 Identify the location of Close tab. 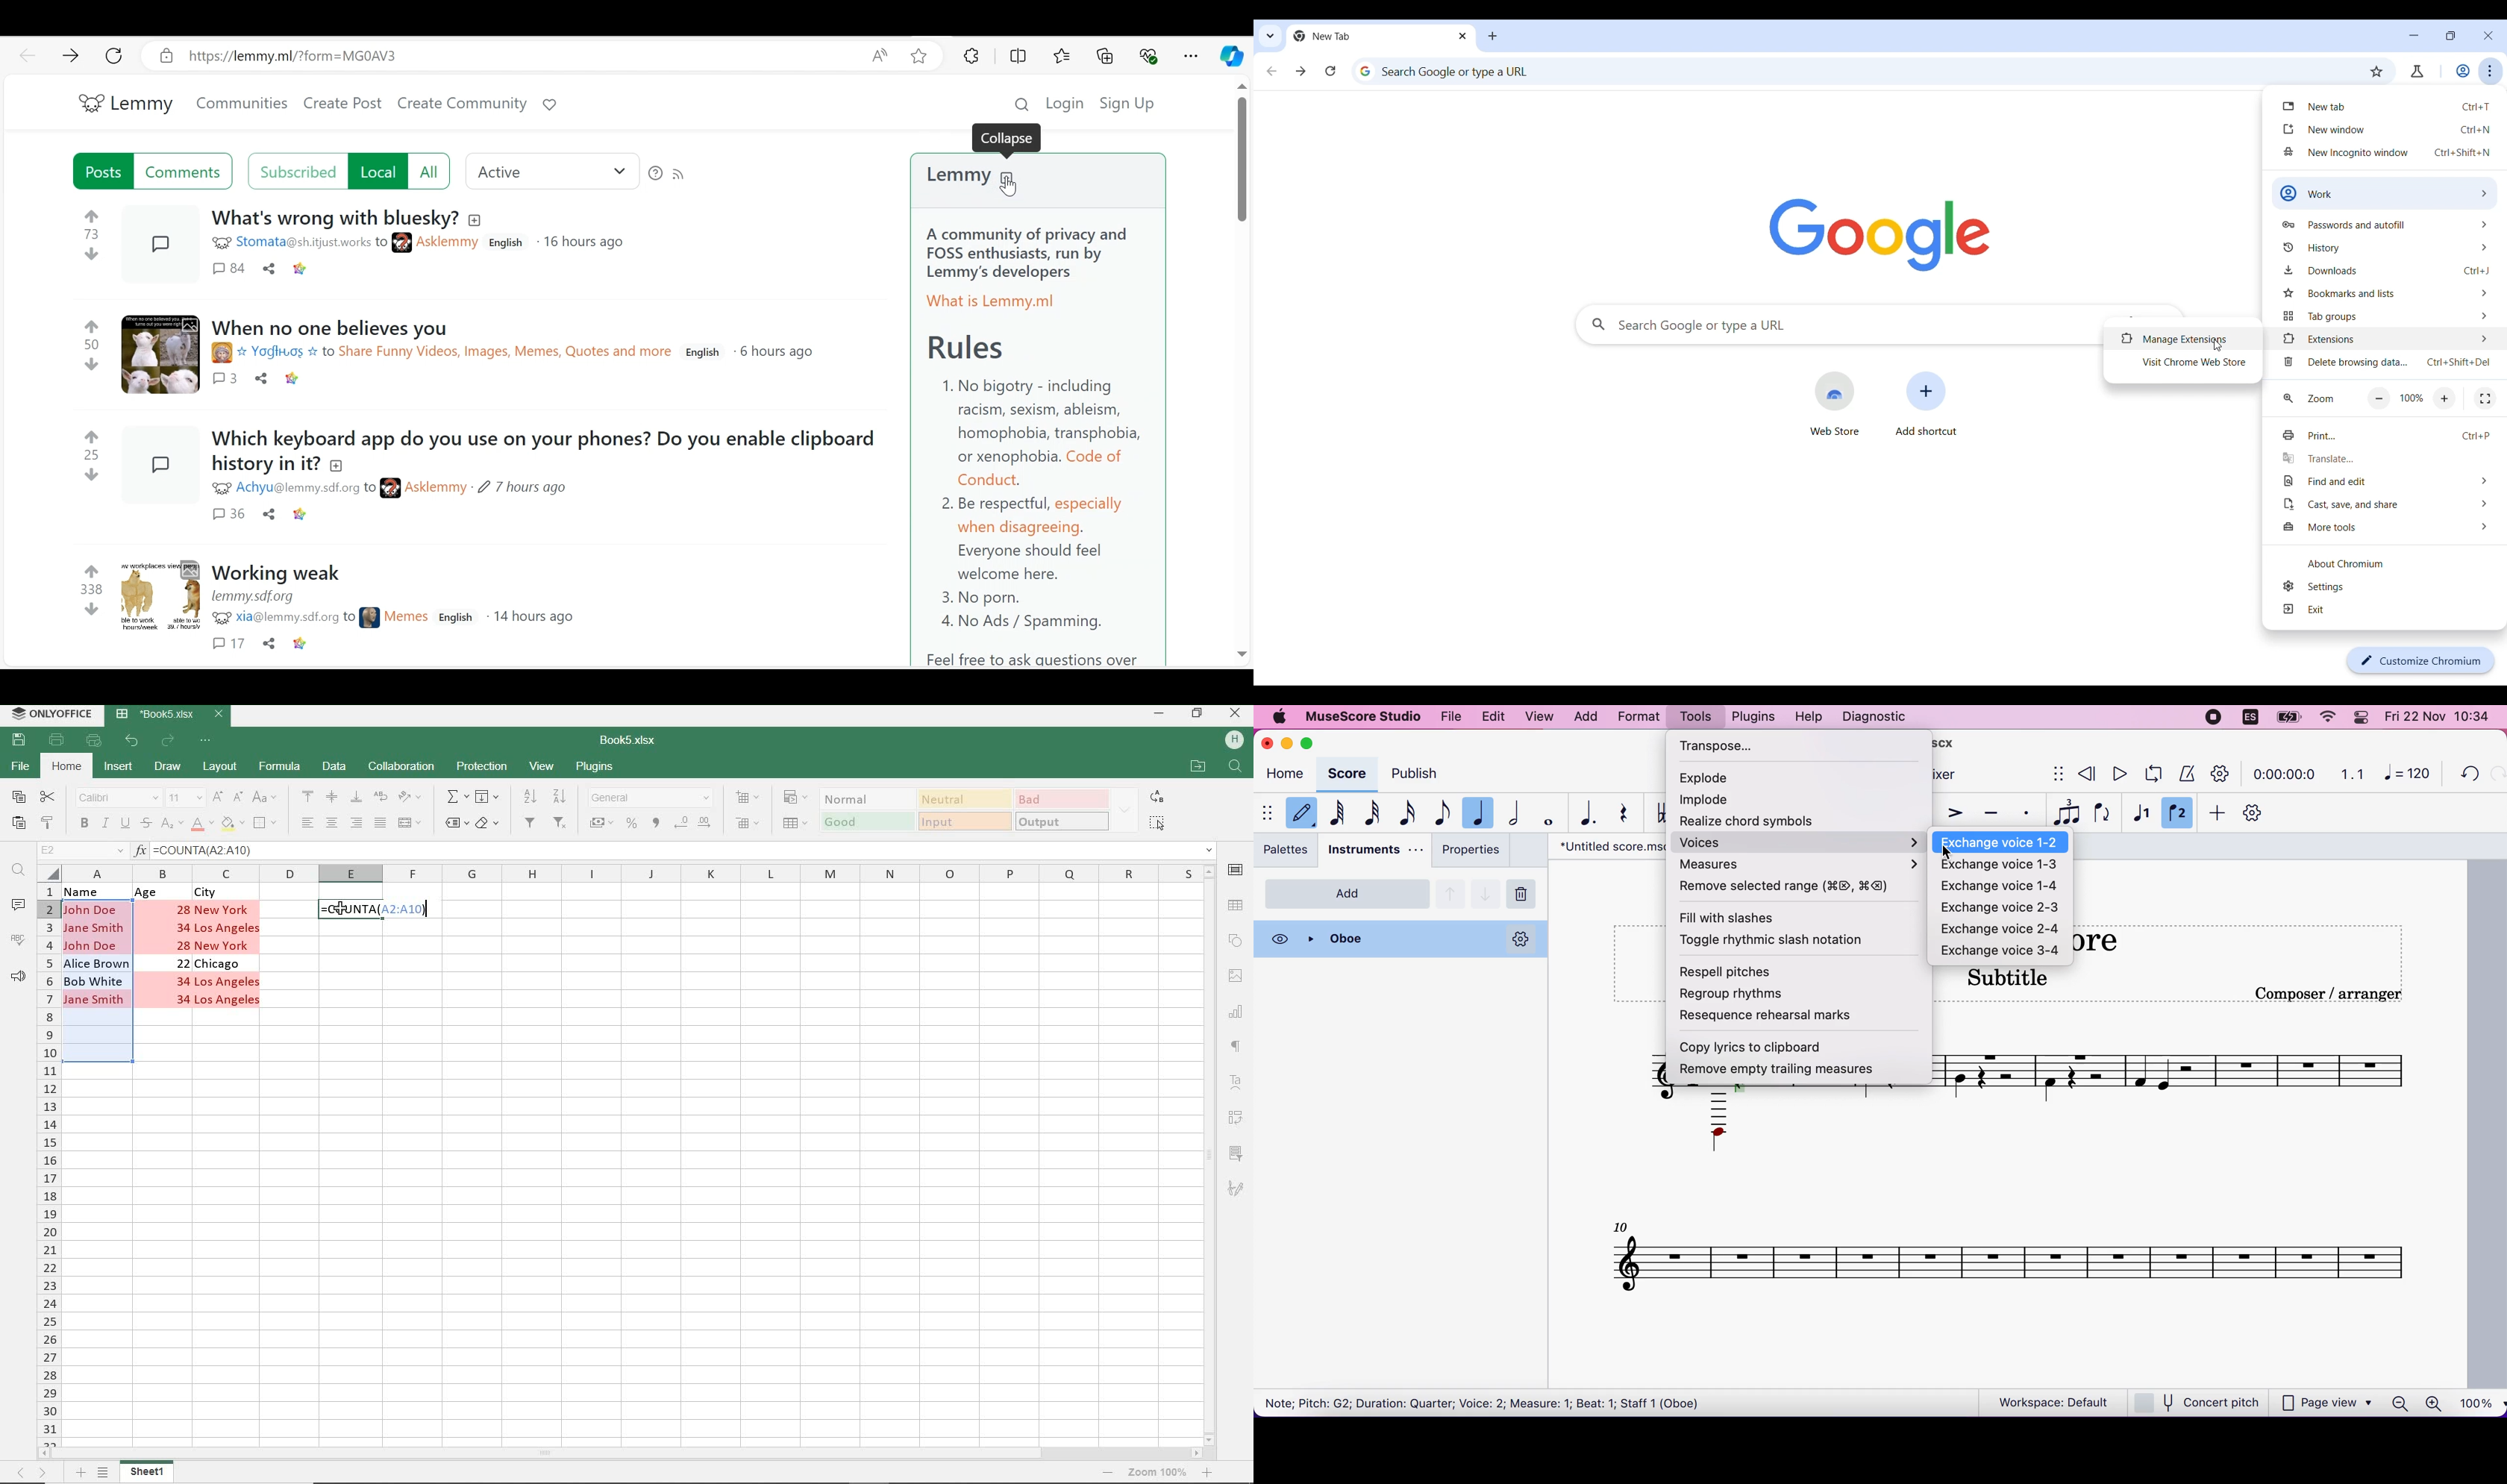
(1464, 36).